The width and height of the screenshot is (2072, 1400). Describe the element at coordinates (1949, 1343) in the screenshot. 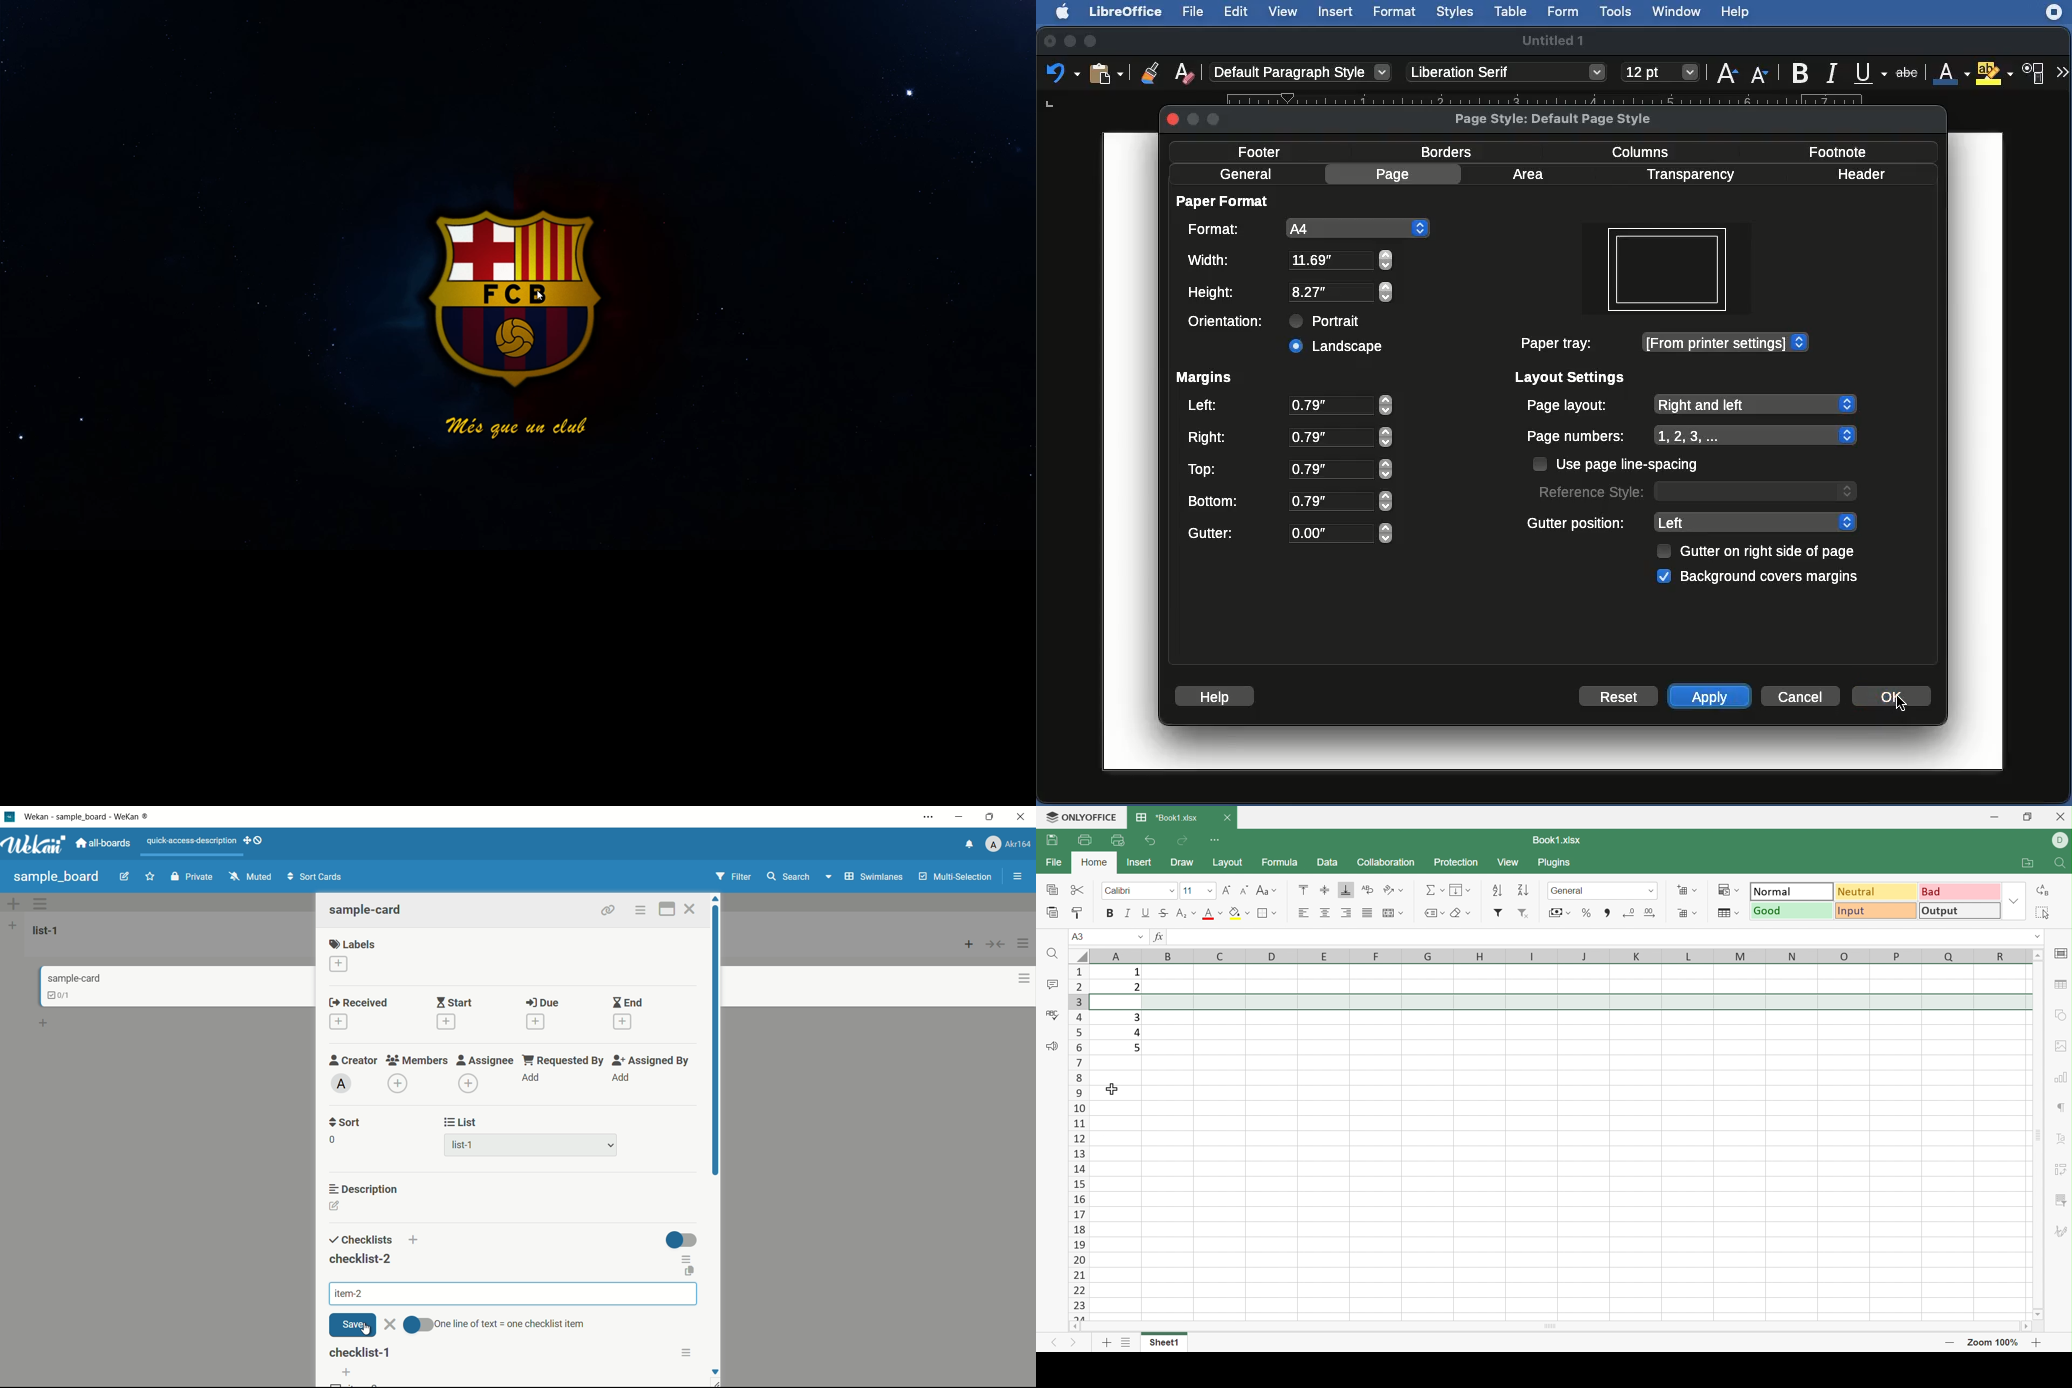

I see `Zoom out` at that location.